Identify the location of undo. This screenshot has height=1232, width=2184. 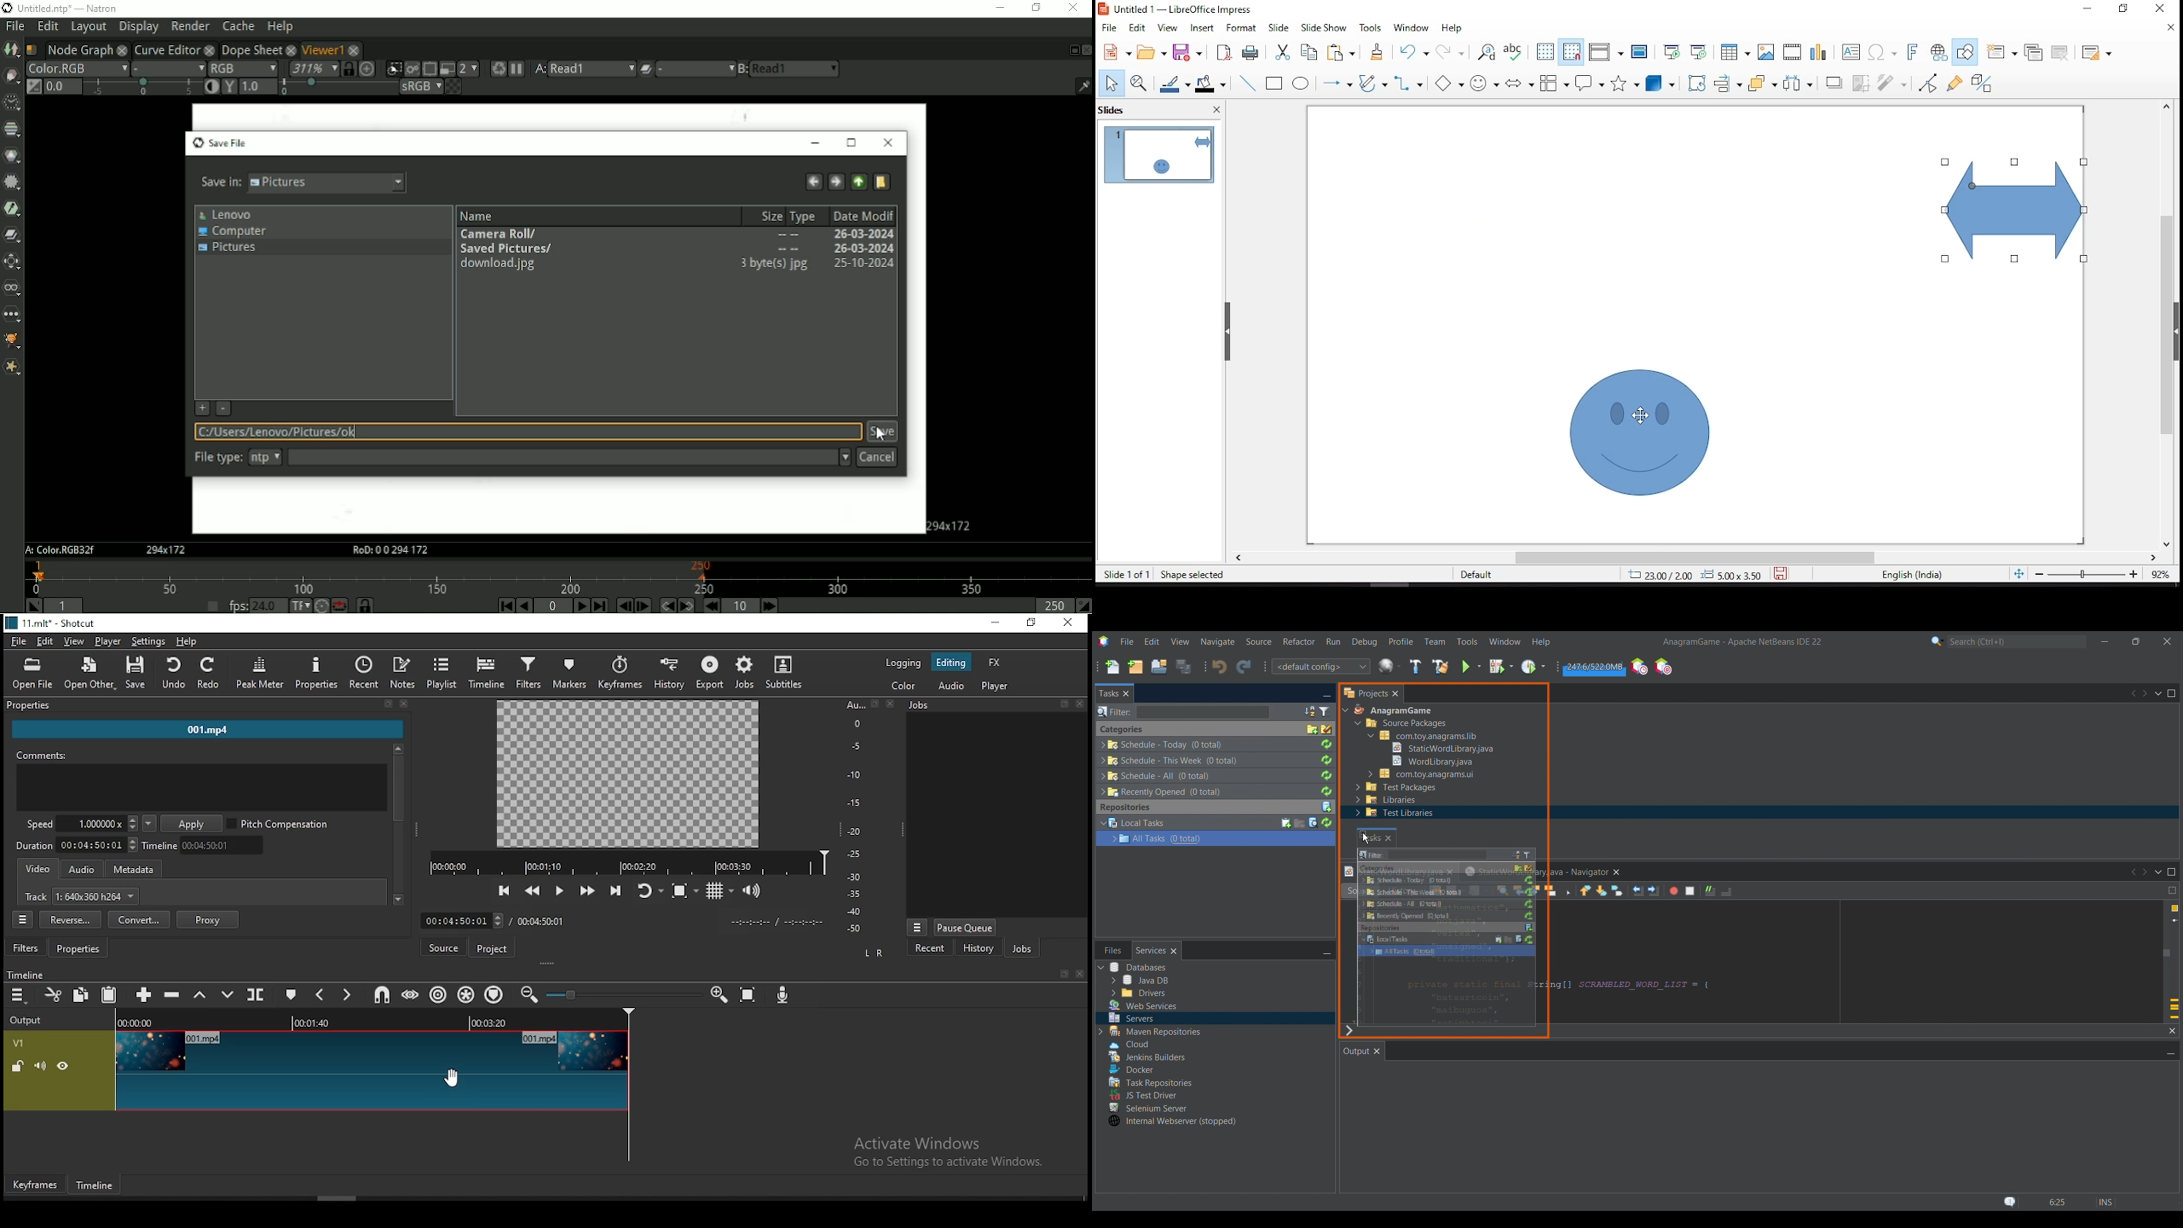
(175, 674).